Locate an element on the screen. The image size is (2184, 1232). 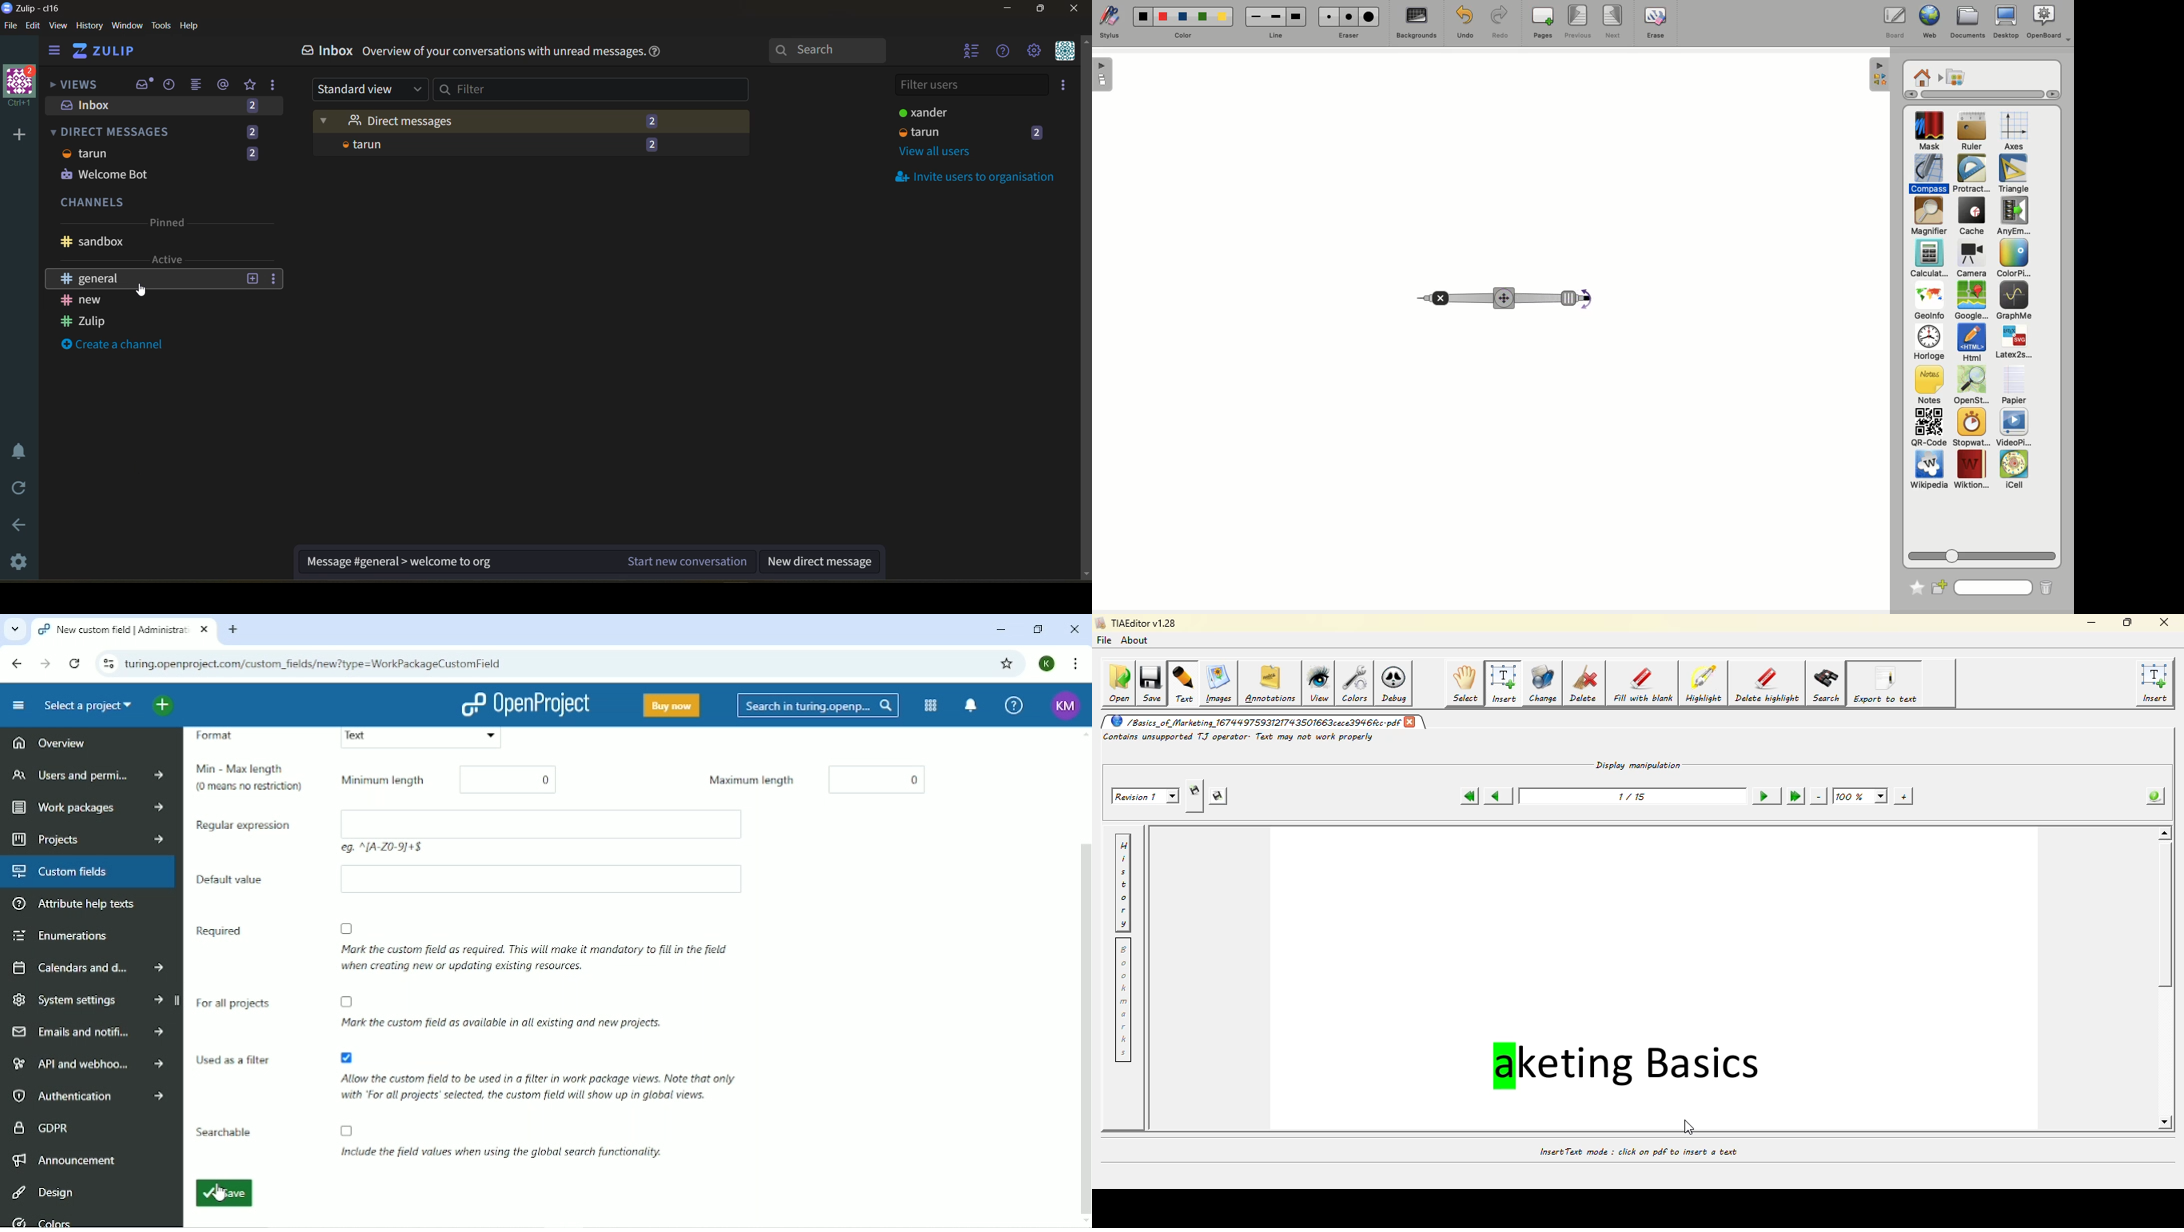
- is located at coordinates (874, 780).